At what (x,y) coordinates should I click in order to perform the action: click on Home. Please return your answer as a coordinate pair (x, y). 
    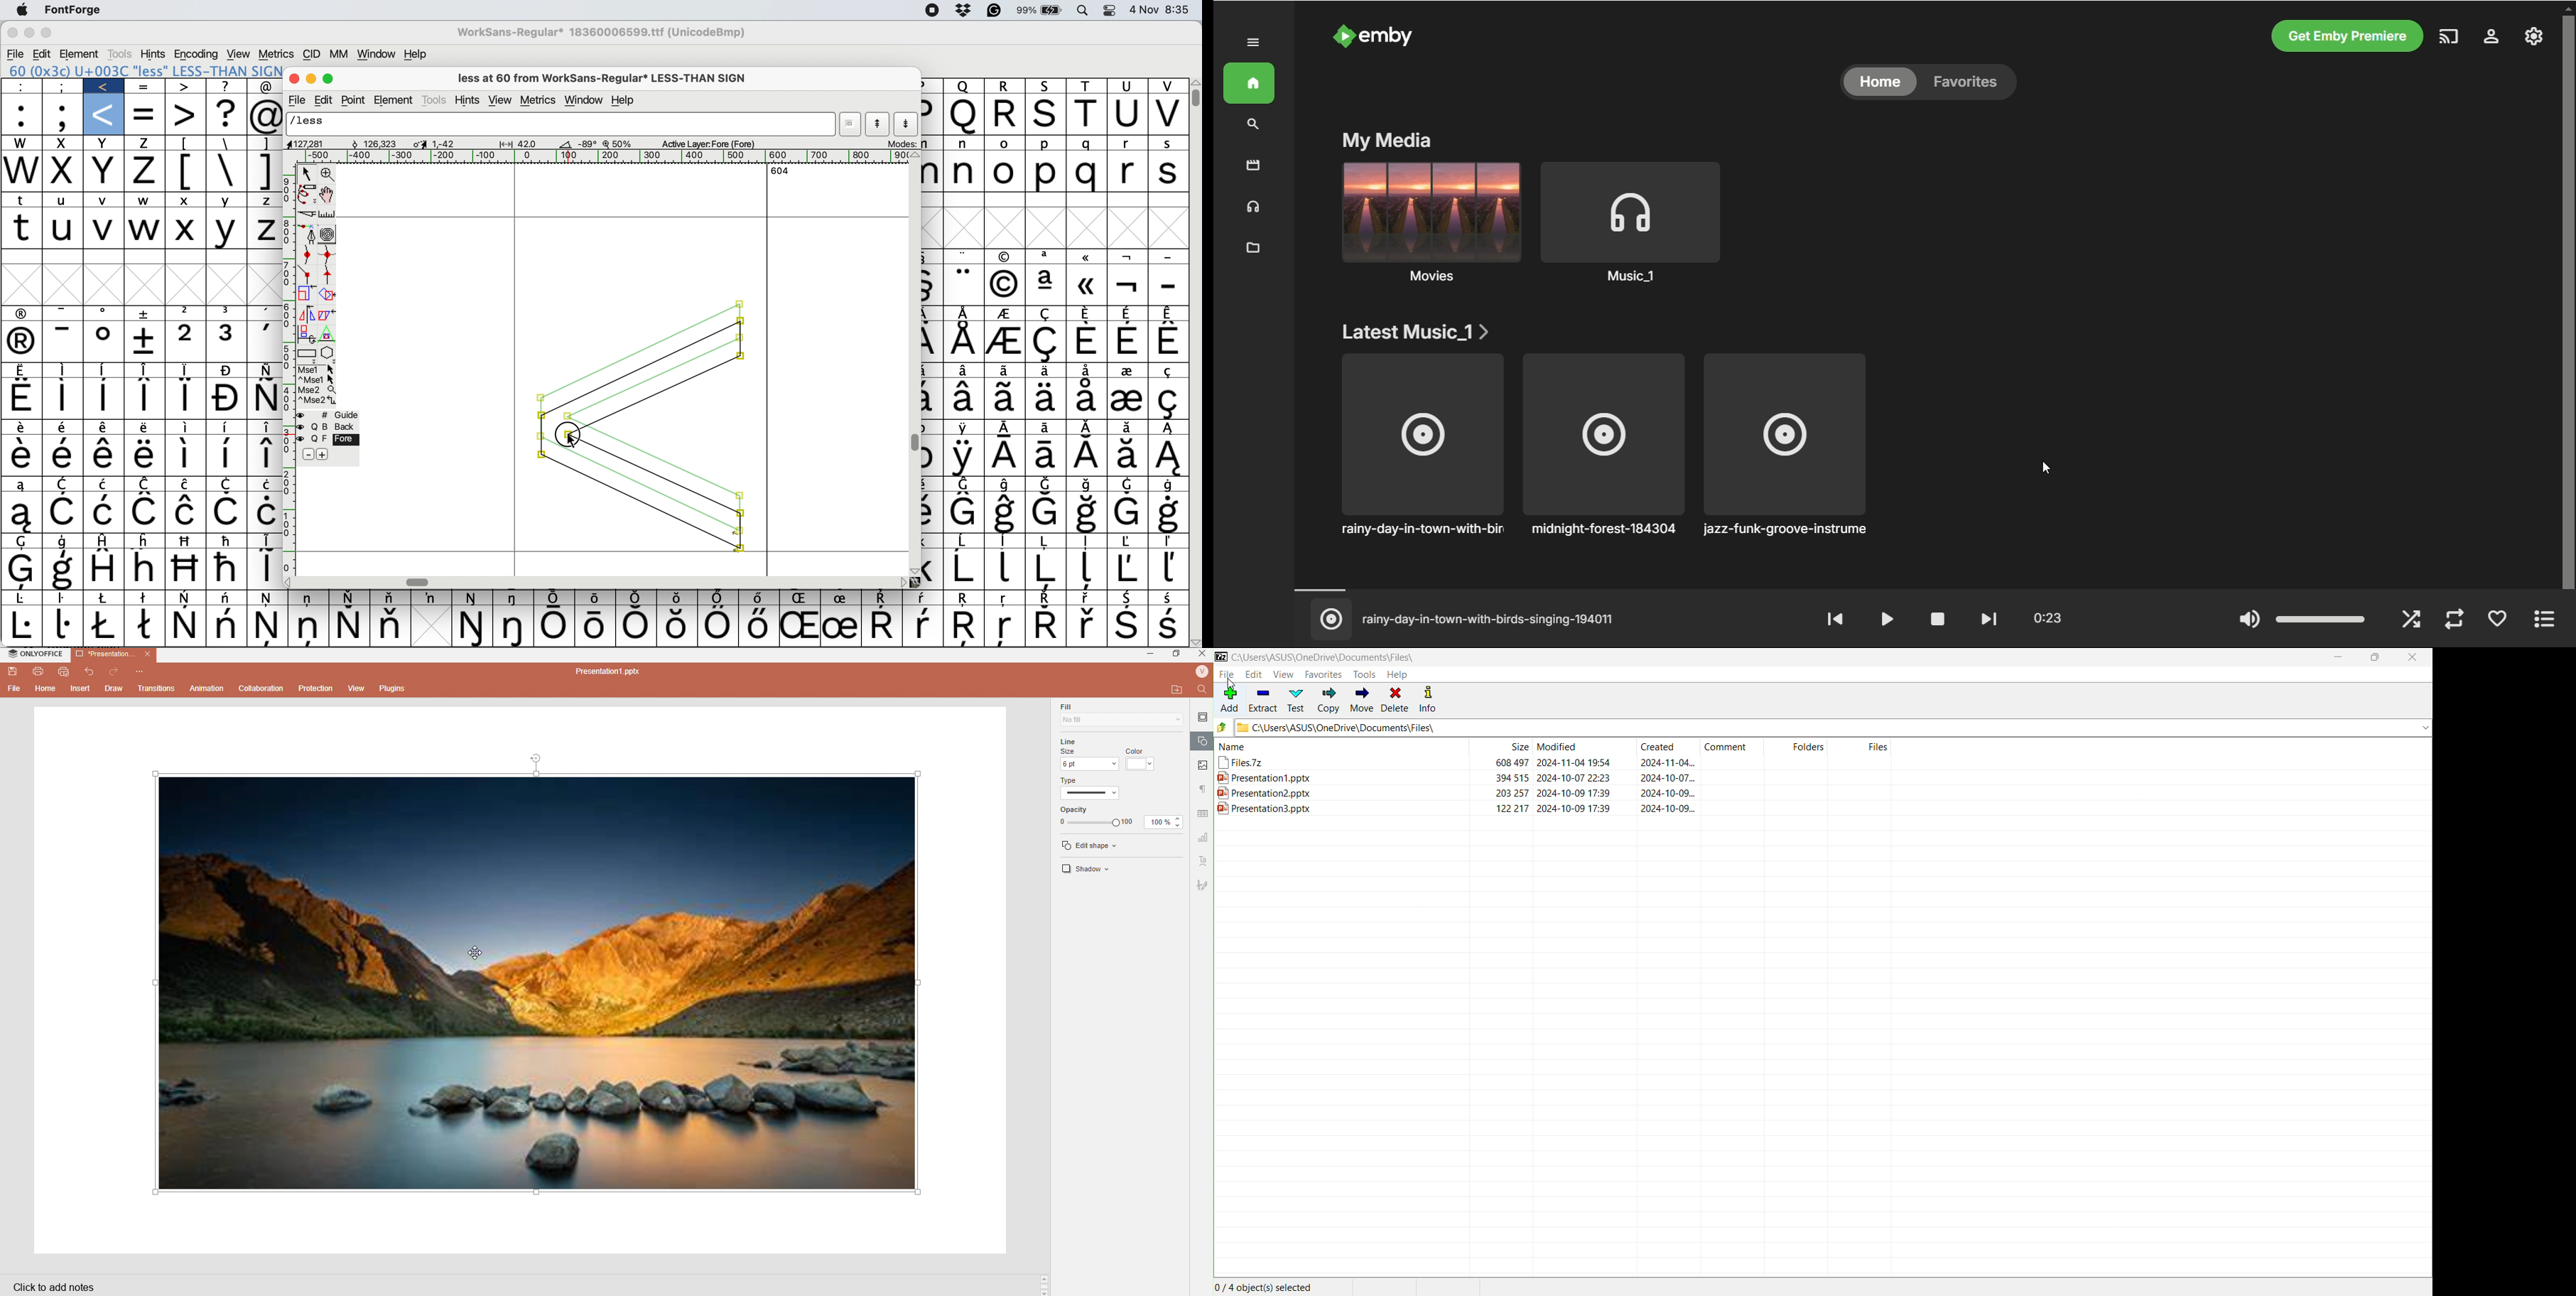
    Looking at the image, I should click on (46, 690).